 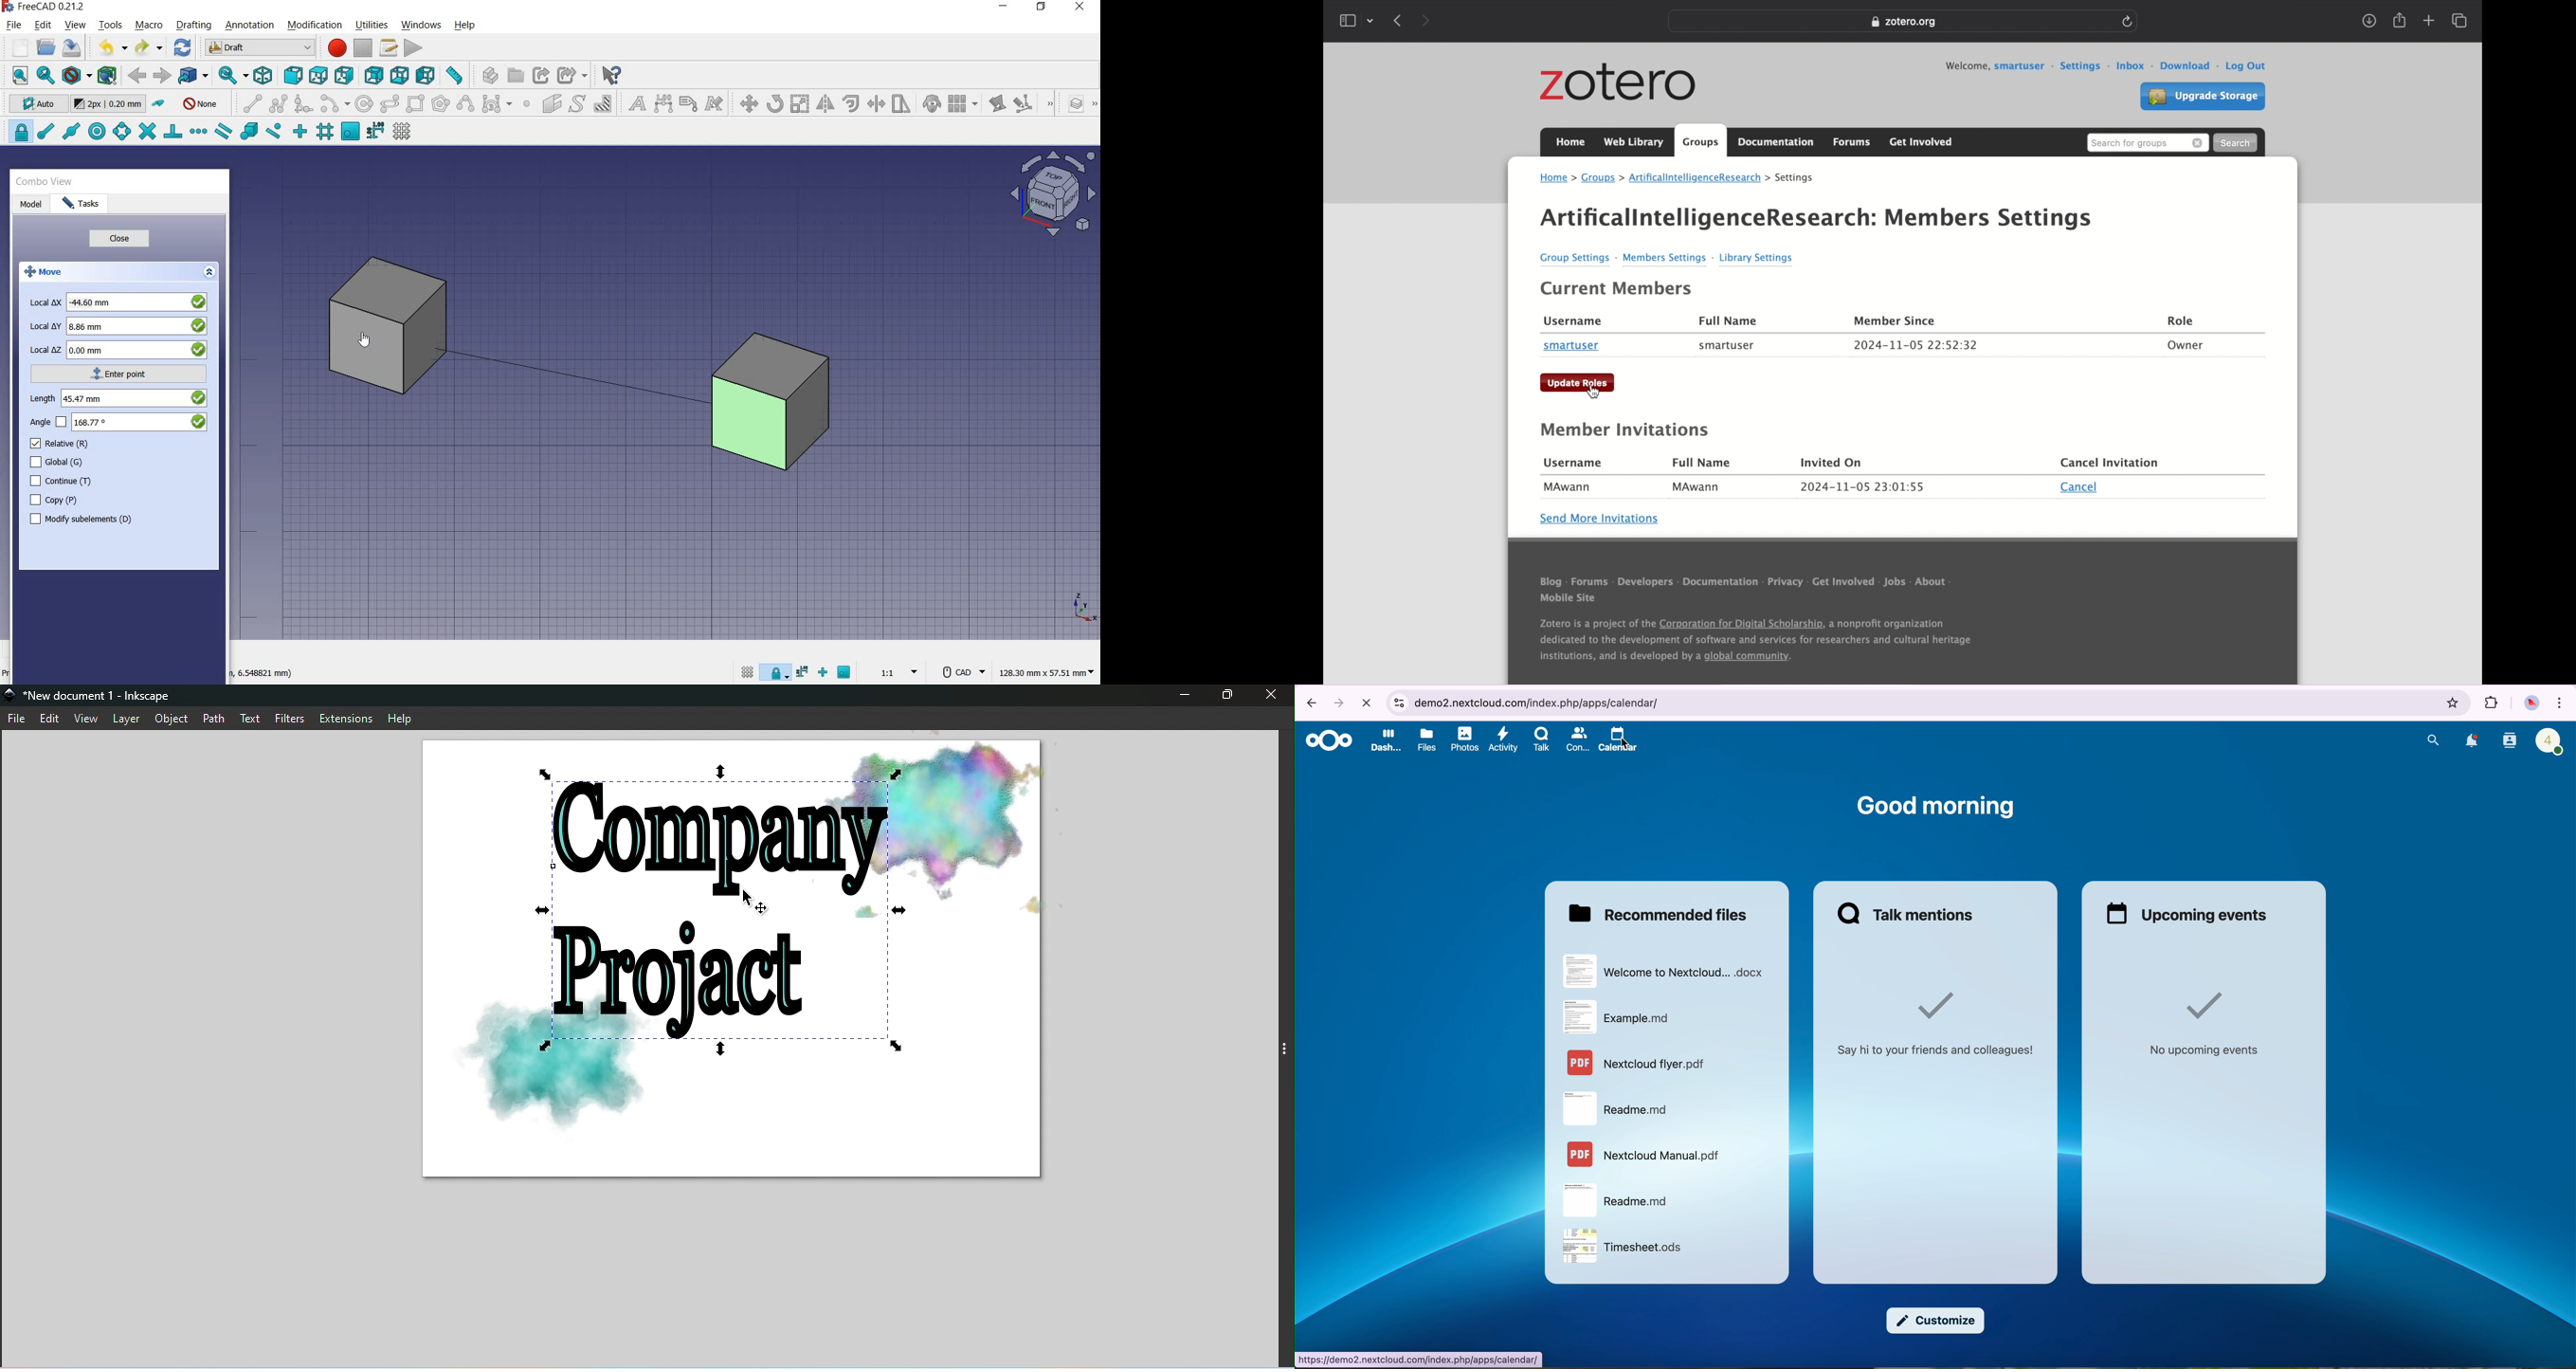 What do you see at coordinates (47, 132) in the screenshot?
I see `snap endpoint` at bounding box center [47, 132].